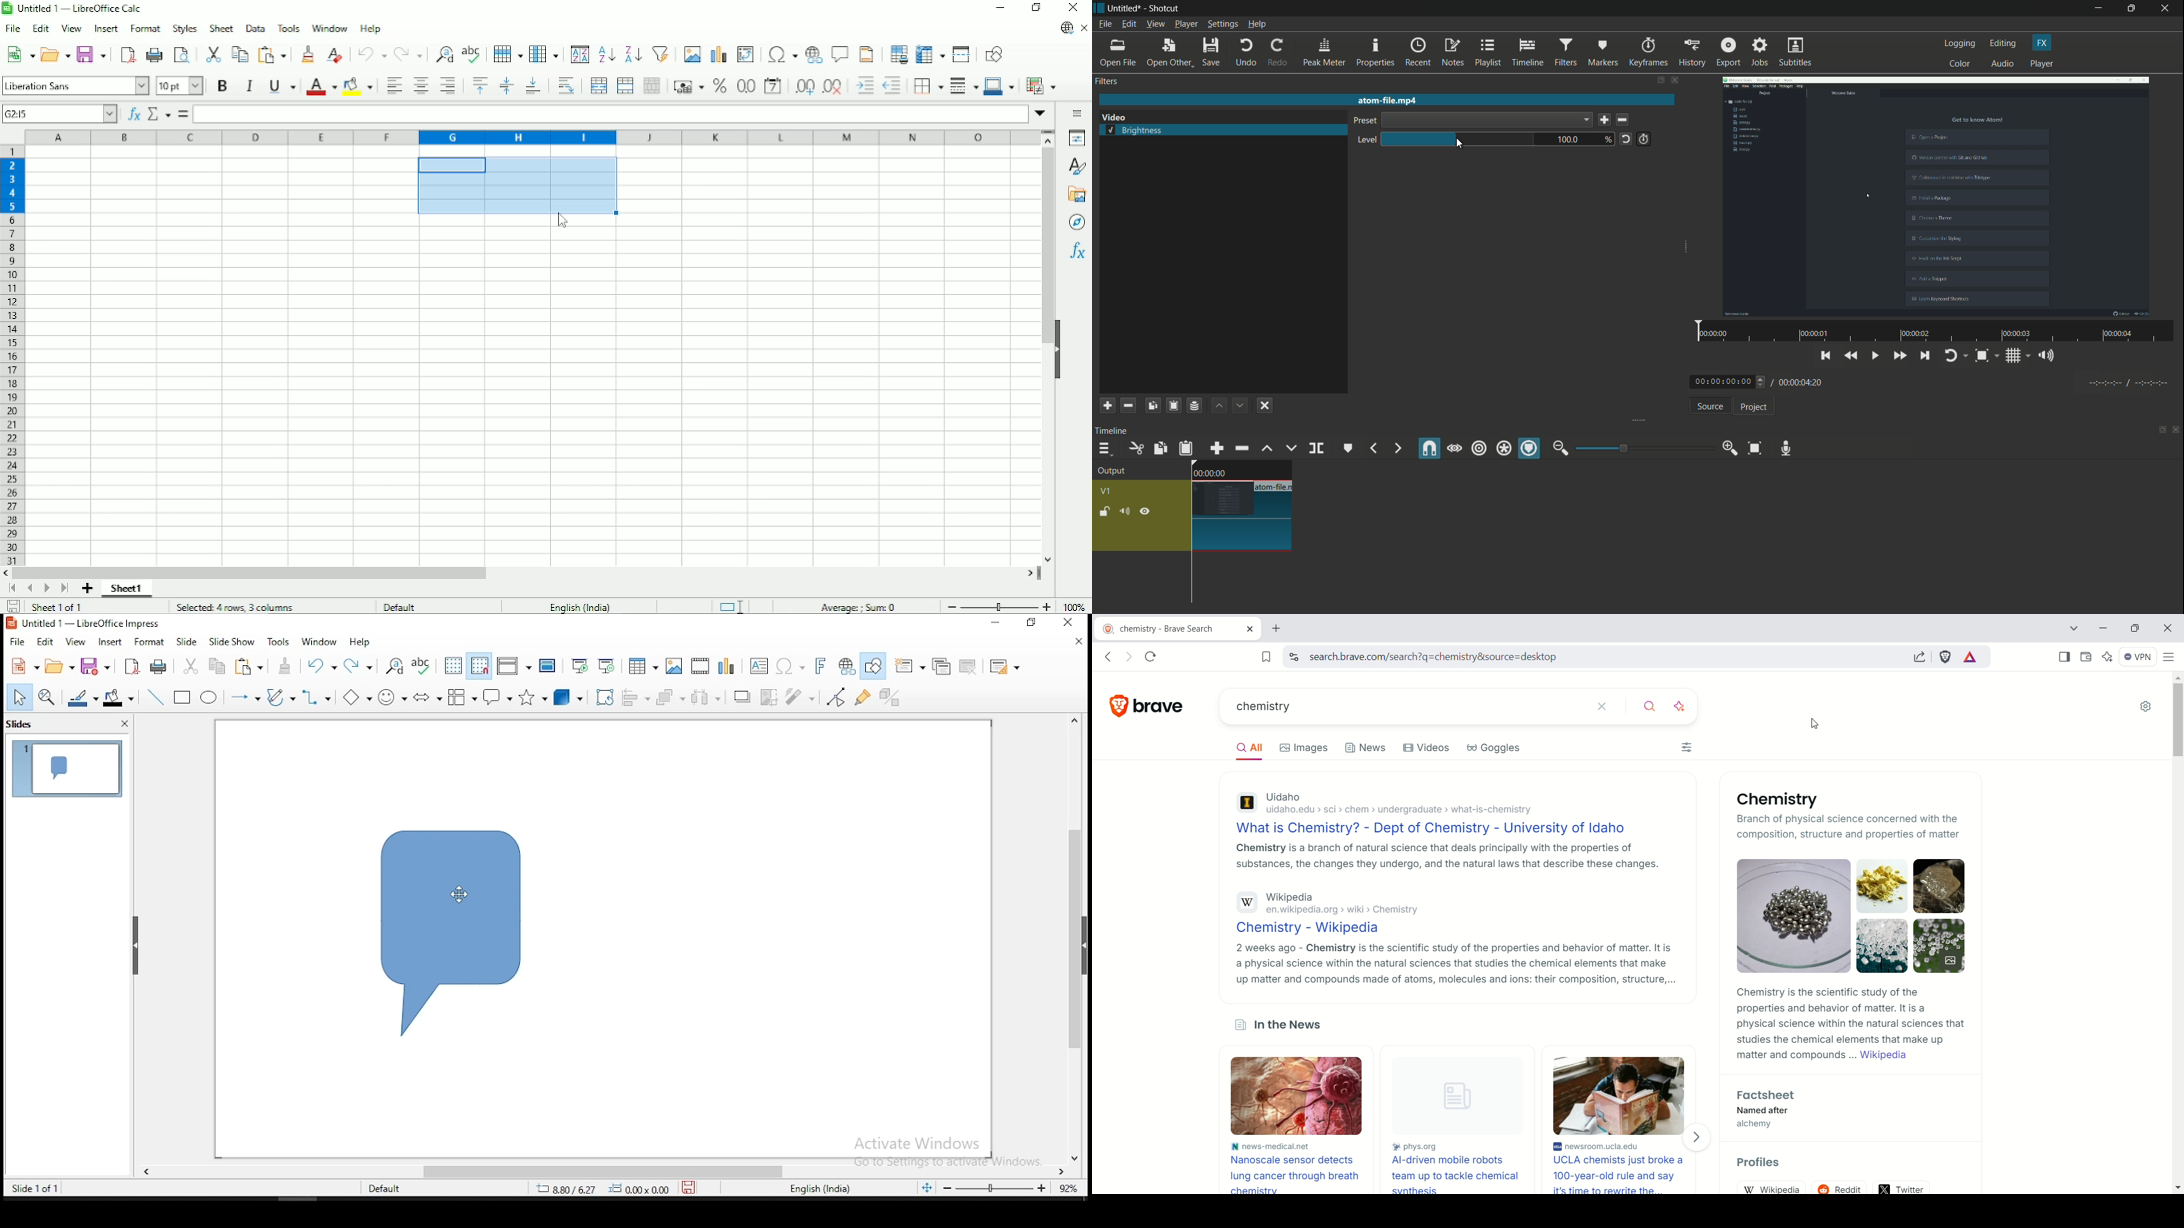 This screenshot has width=2184, height=1232. What do you see at coordinates (221, 87) in the screenshot?
I see `Bold` at bounding box center [221, 87].